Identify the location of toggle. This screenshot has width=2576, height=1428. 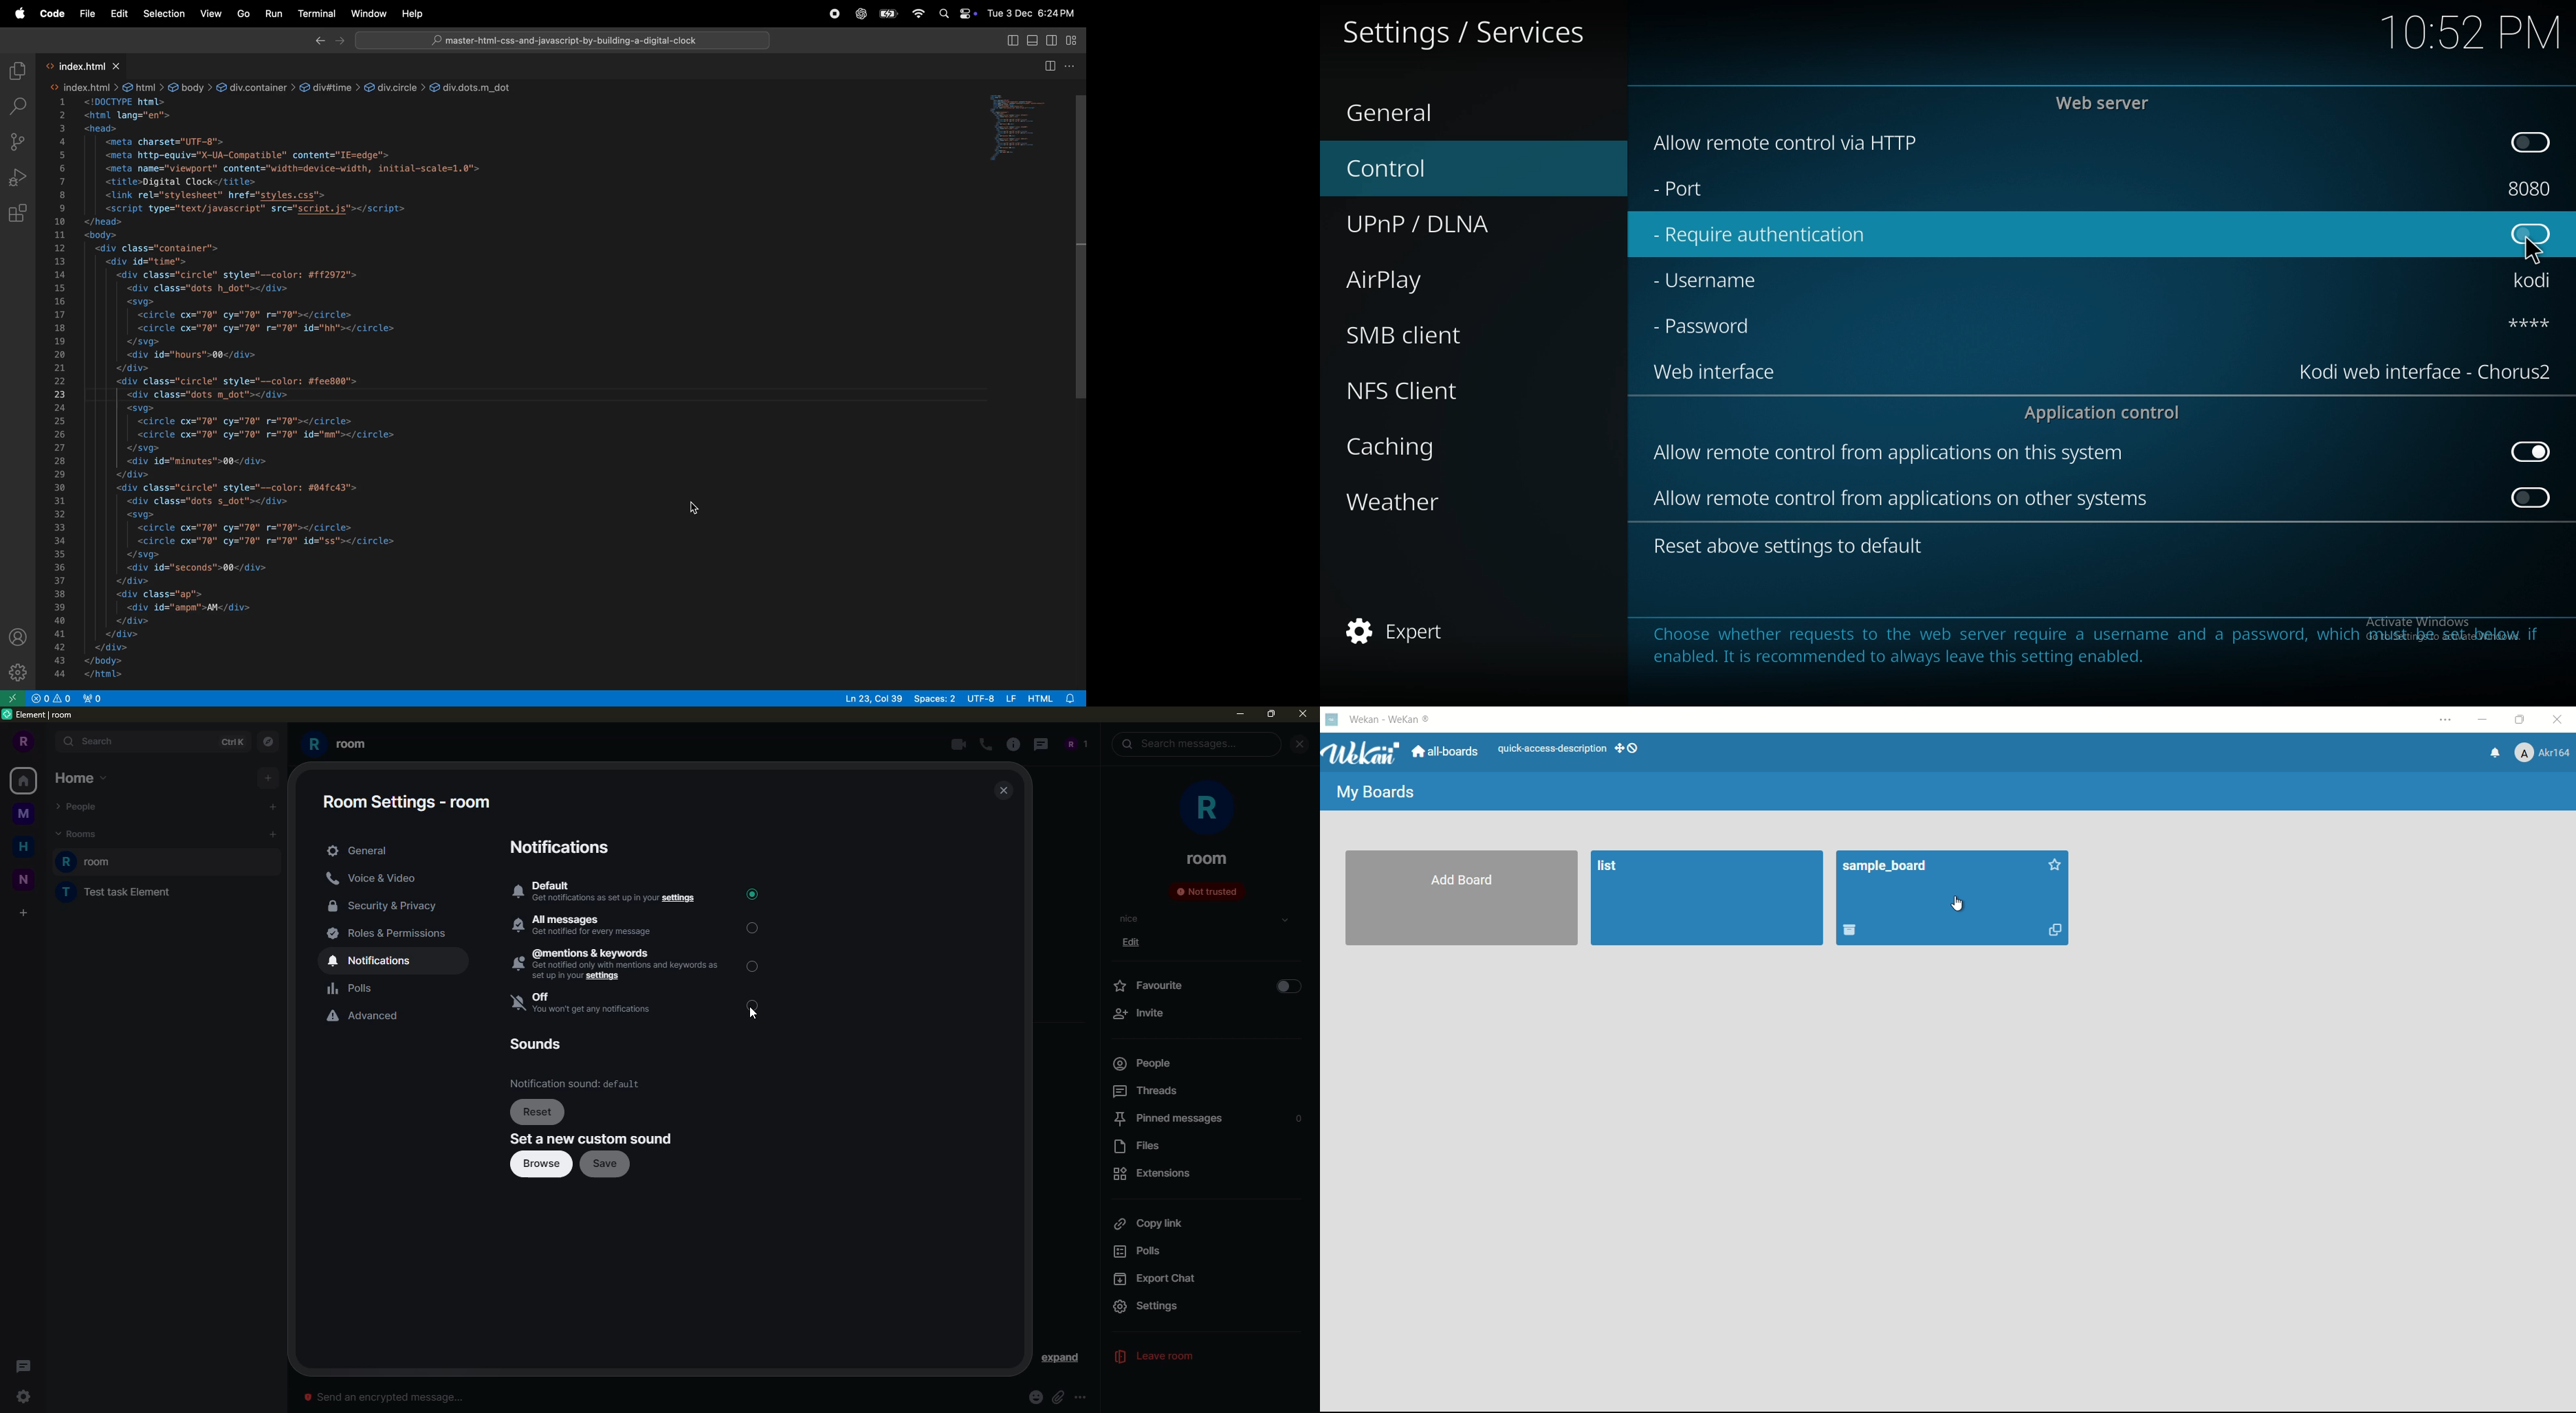
(2529, 143).